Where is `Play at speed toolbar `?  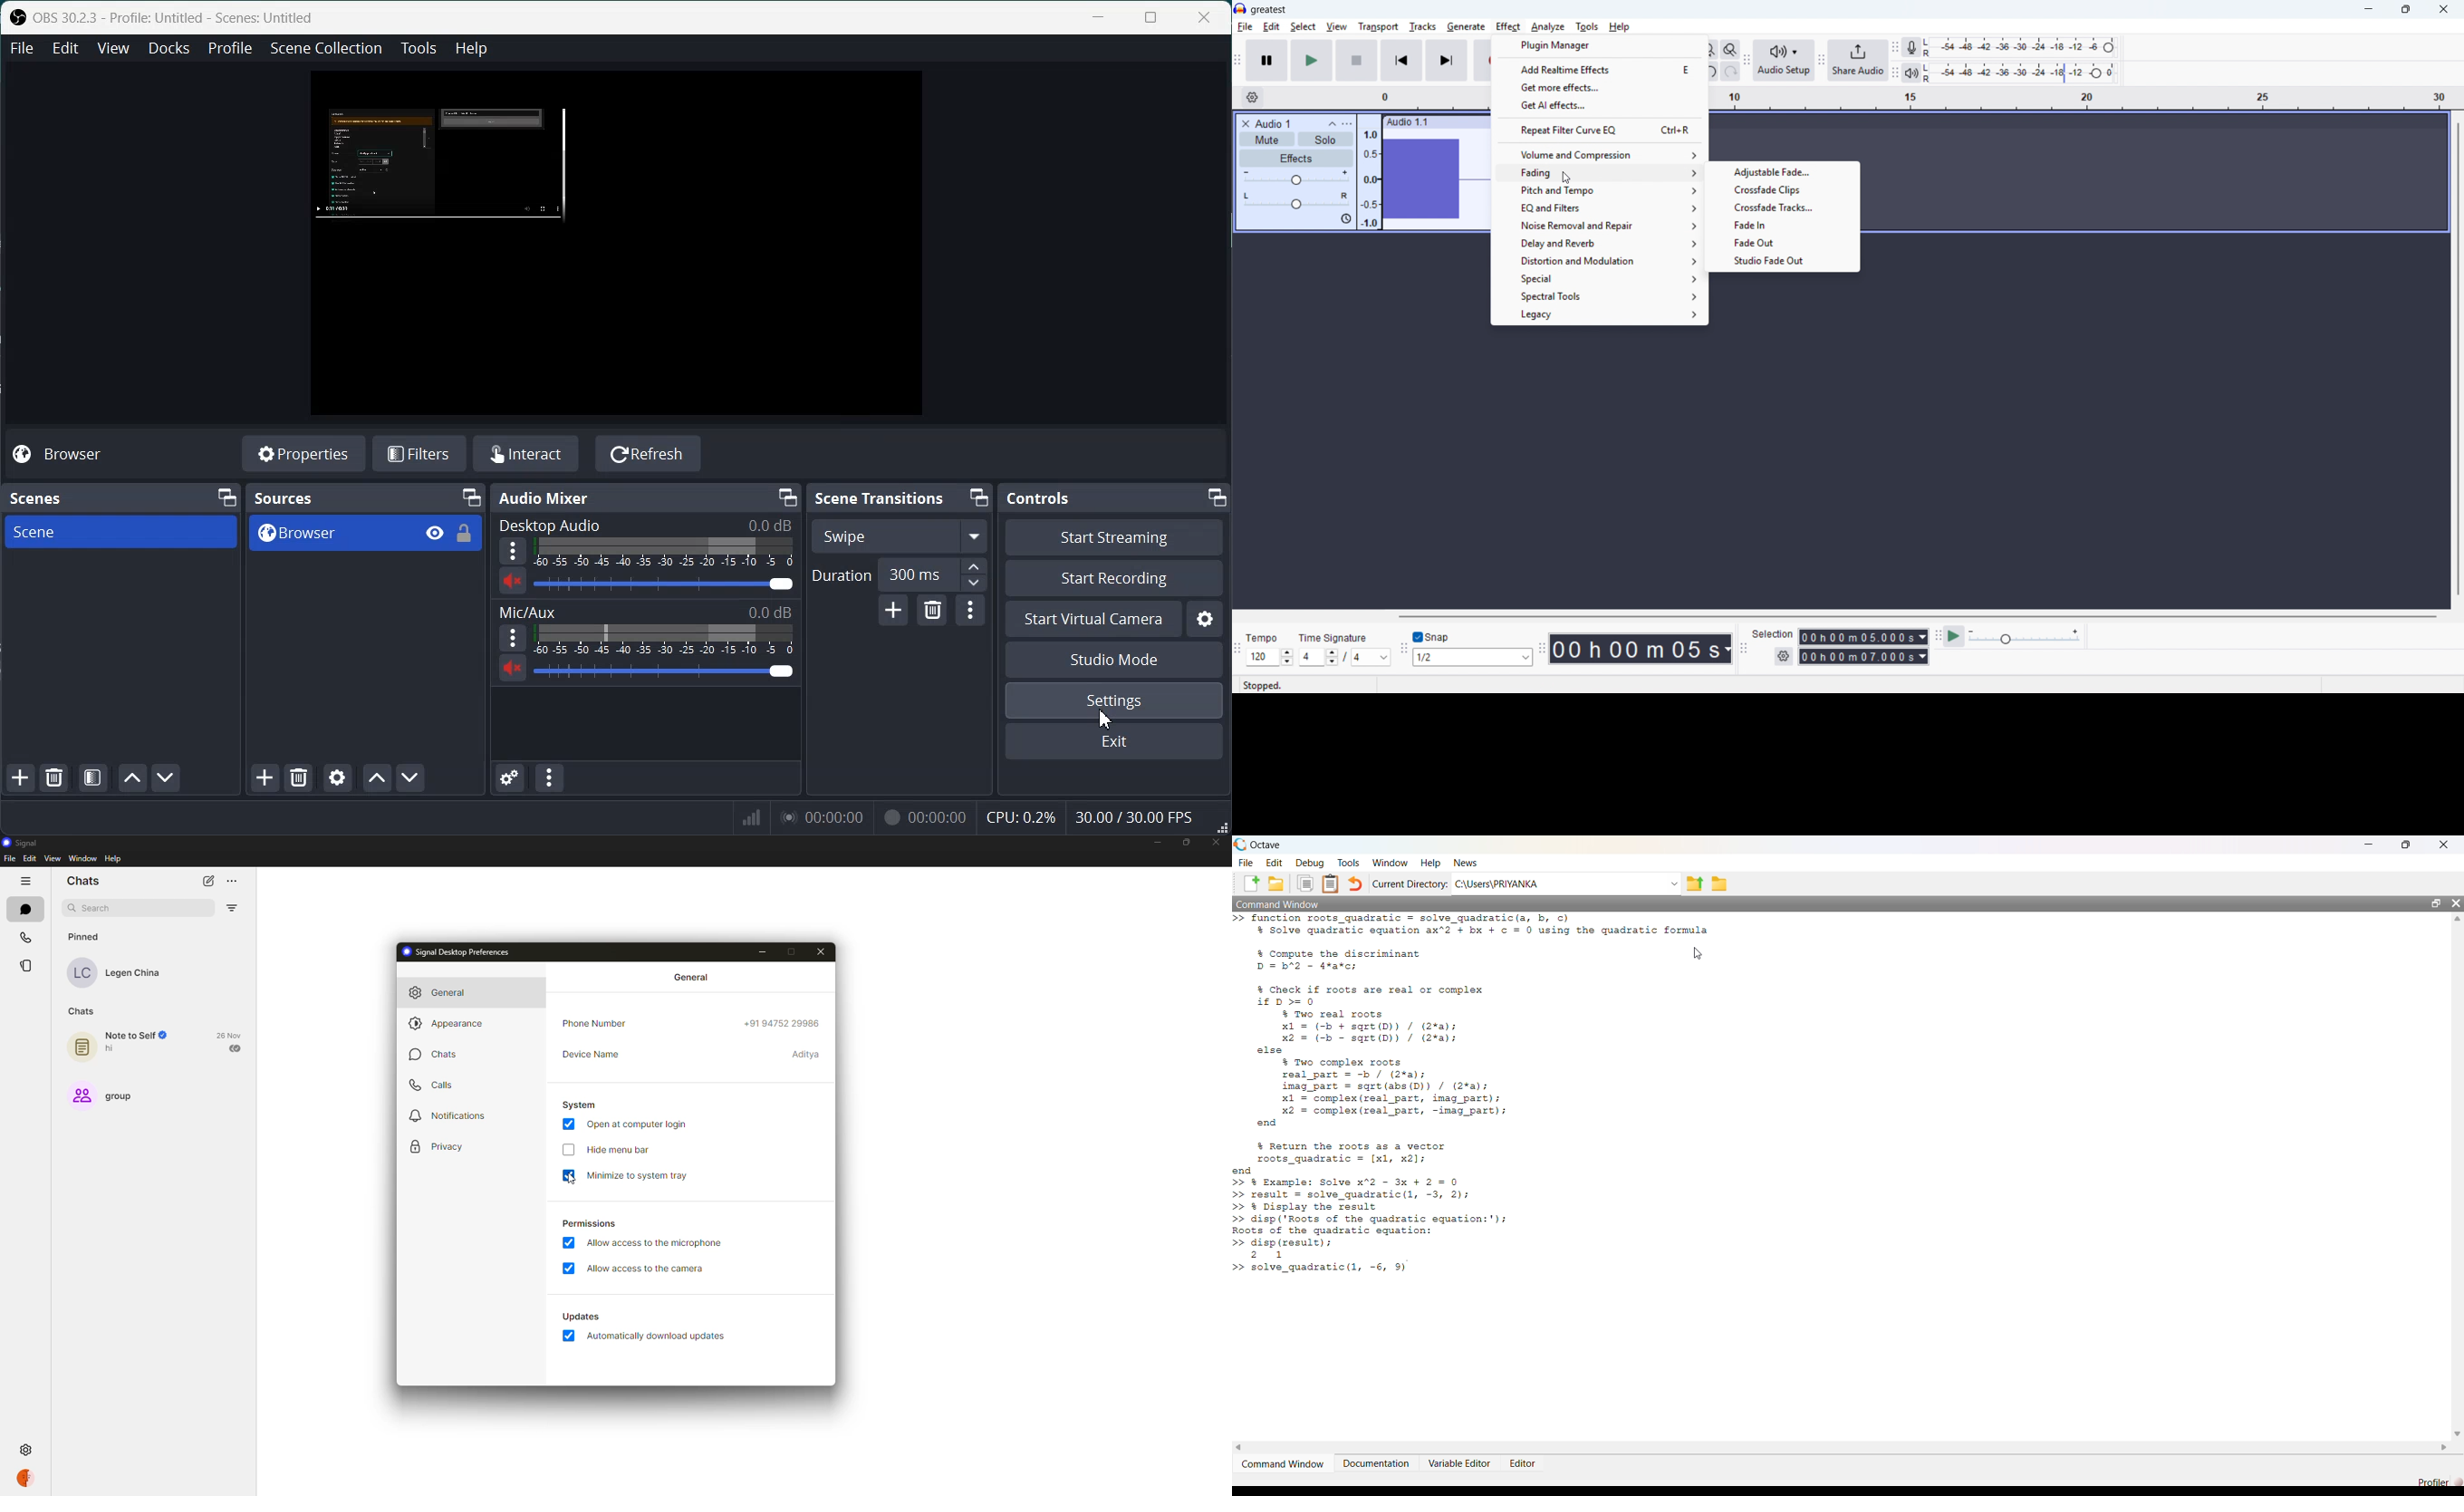
Play at speed toolbar  is located at coordinates (1938, 638).